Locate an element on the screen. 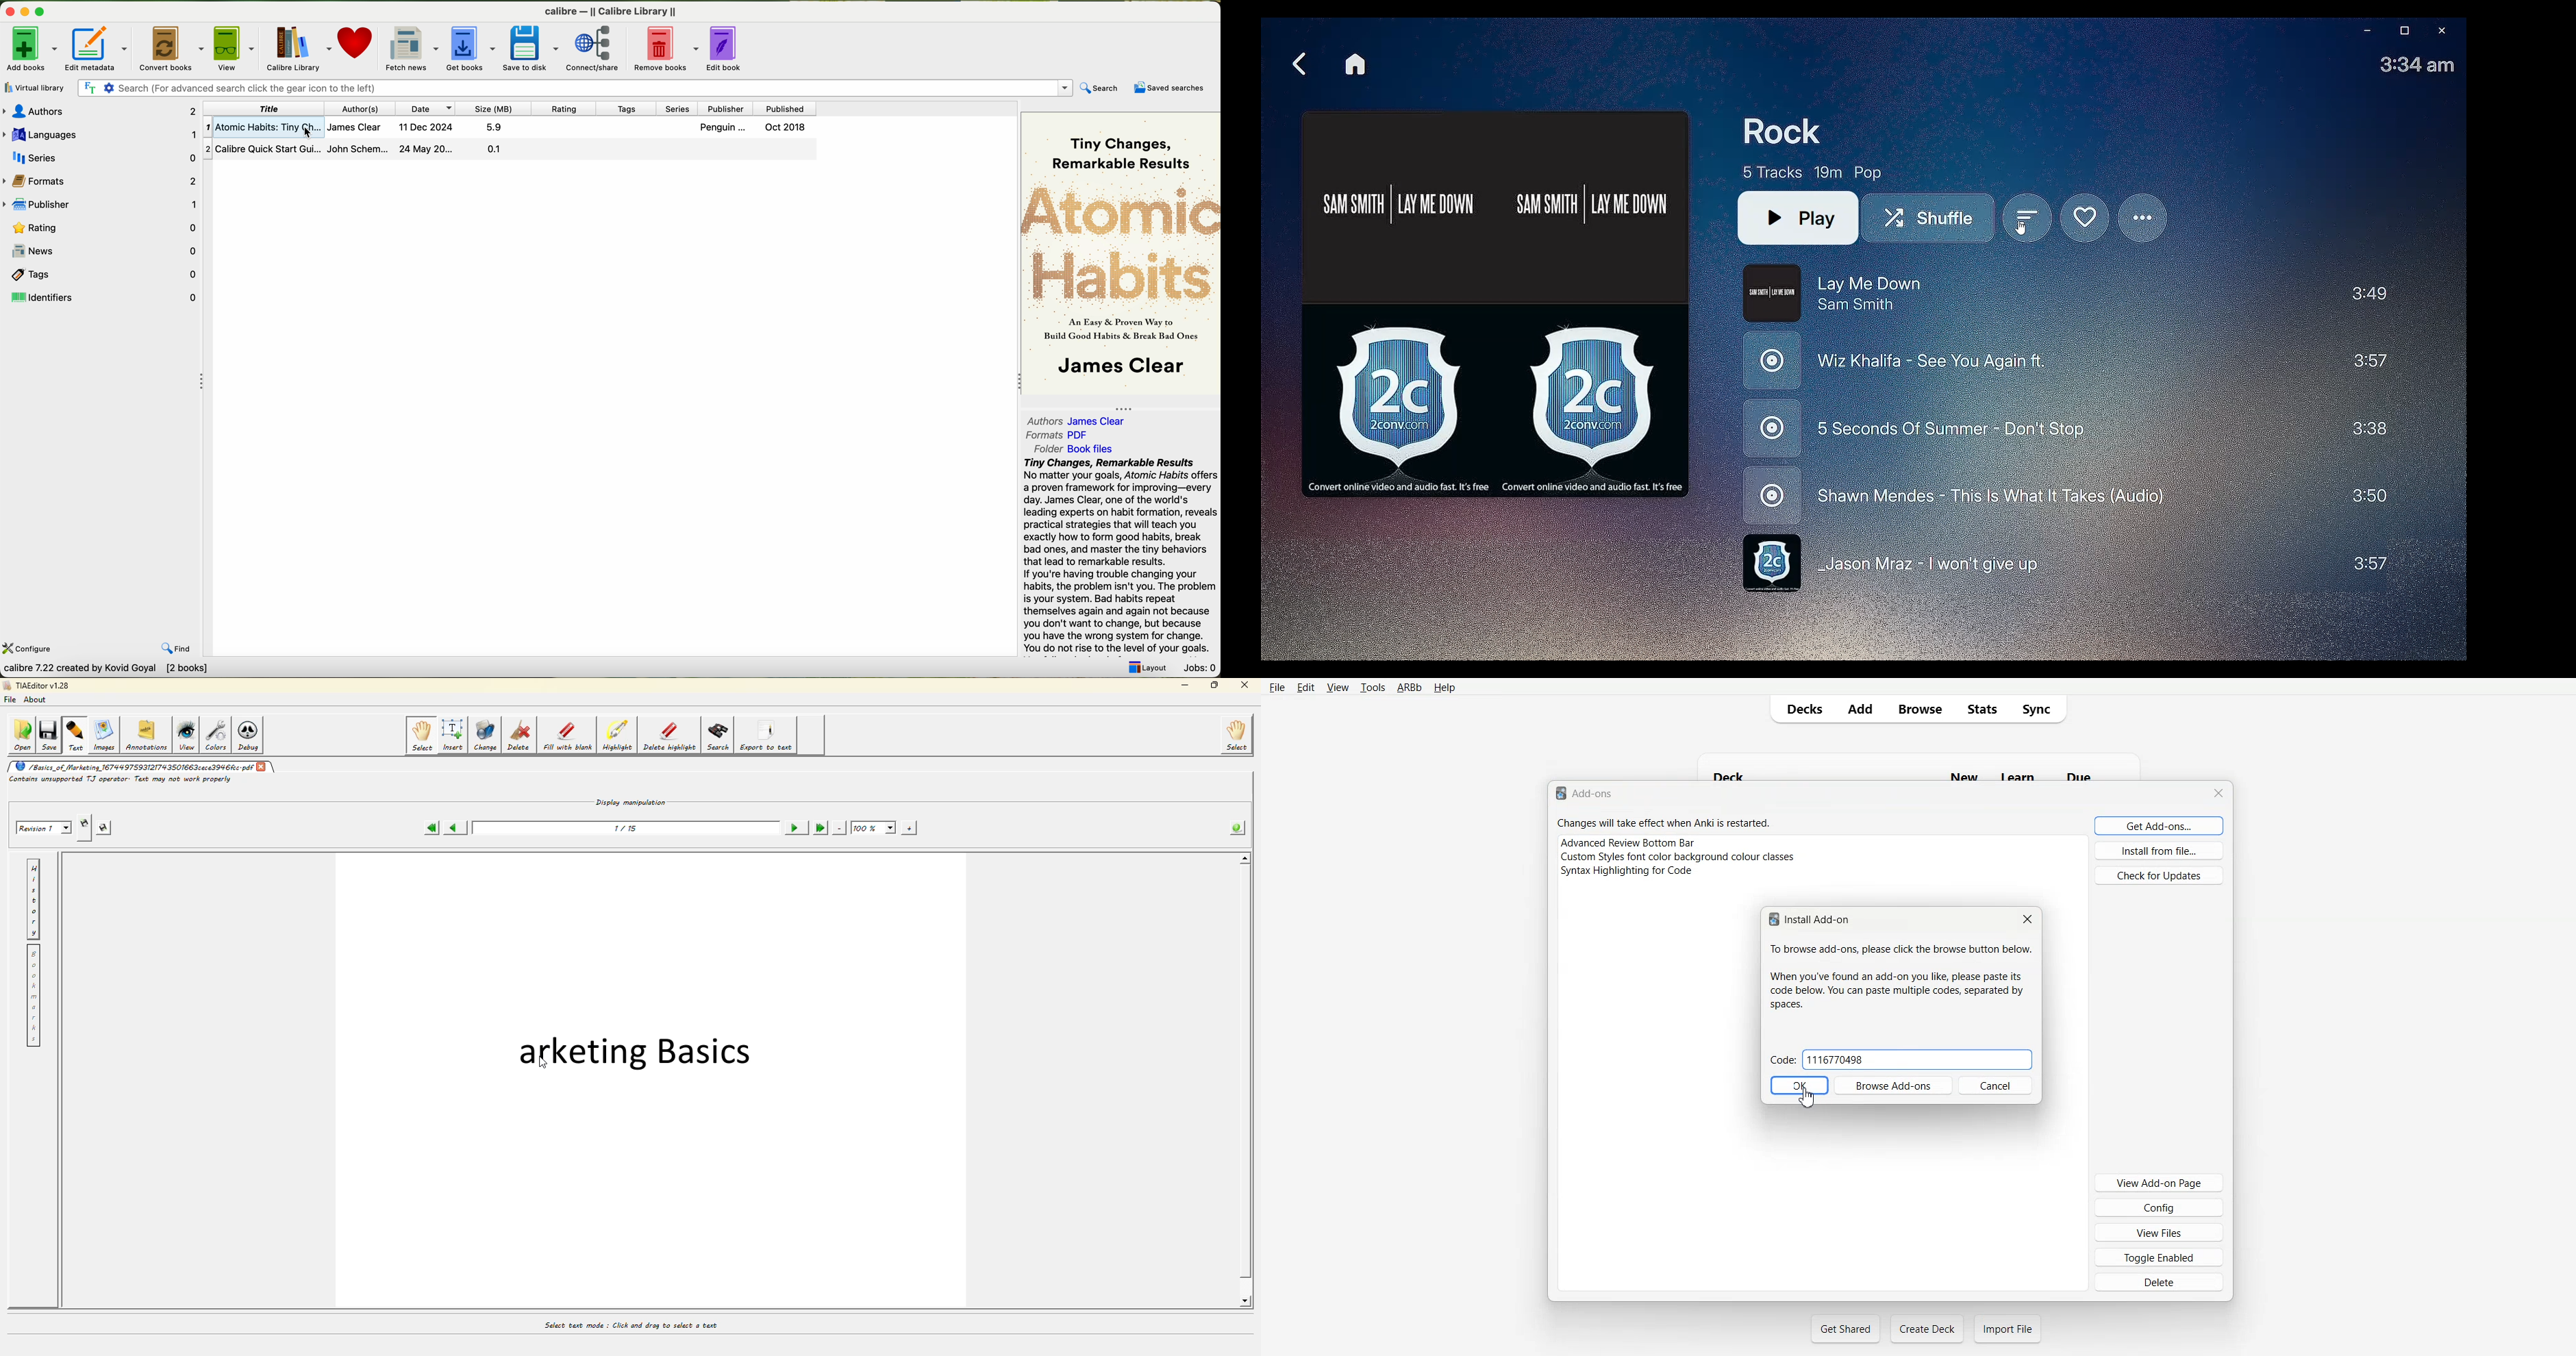 The image size is (2576, 1372). languages is located at coordinates (99, 134).